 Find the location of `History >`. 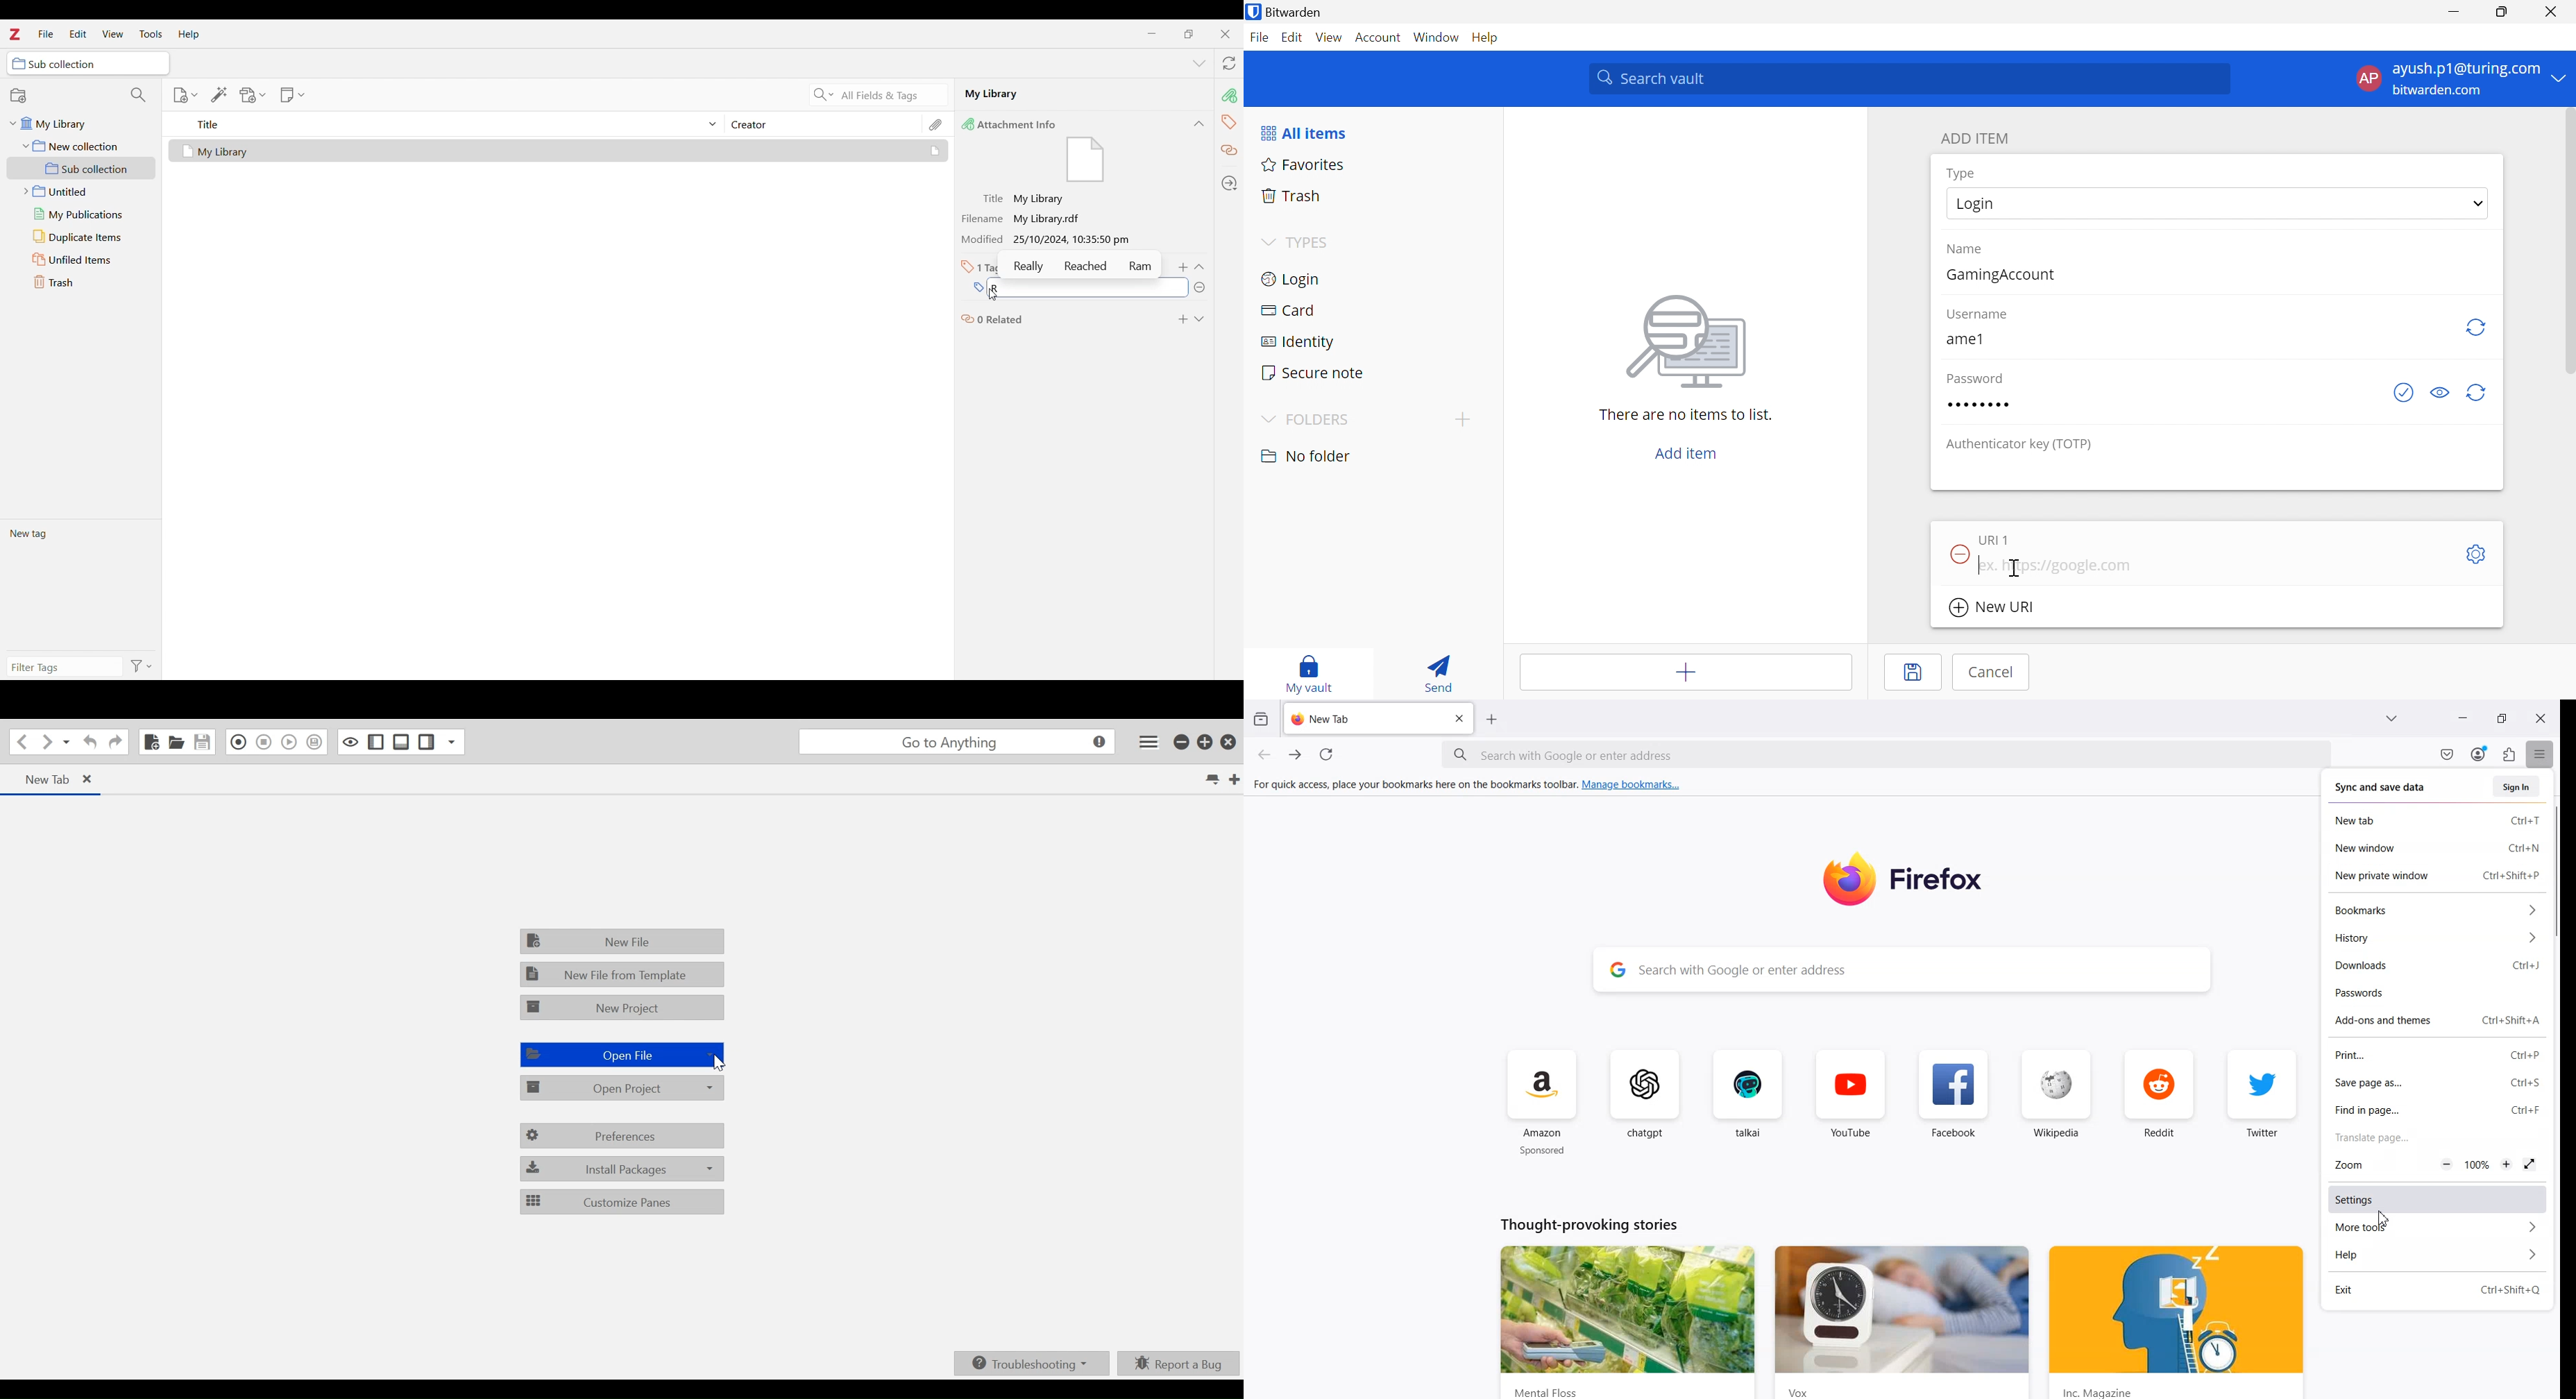

History > is located at coordinates (2433, 936).